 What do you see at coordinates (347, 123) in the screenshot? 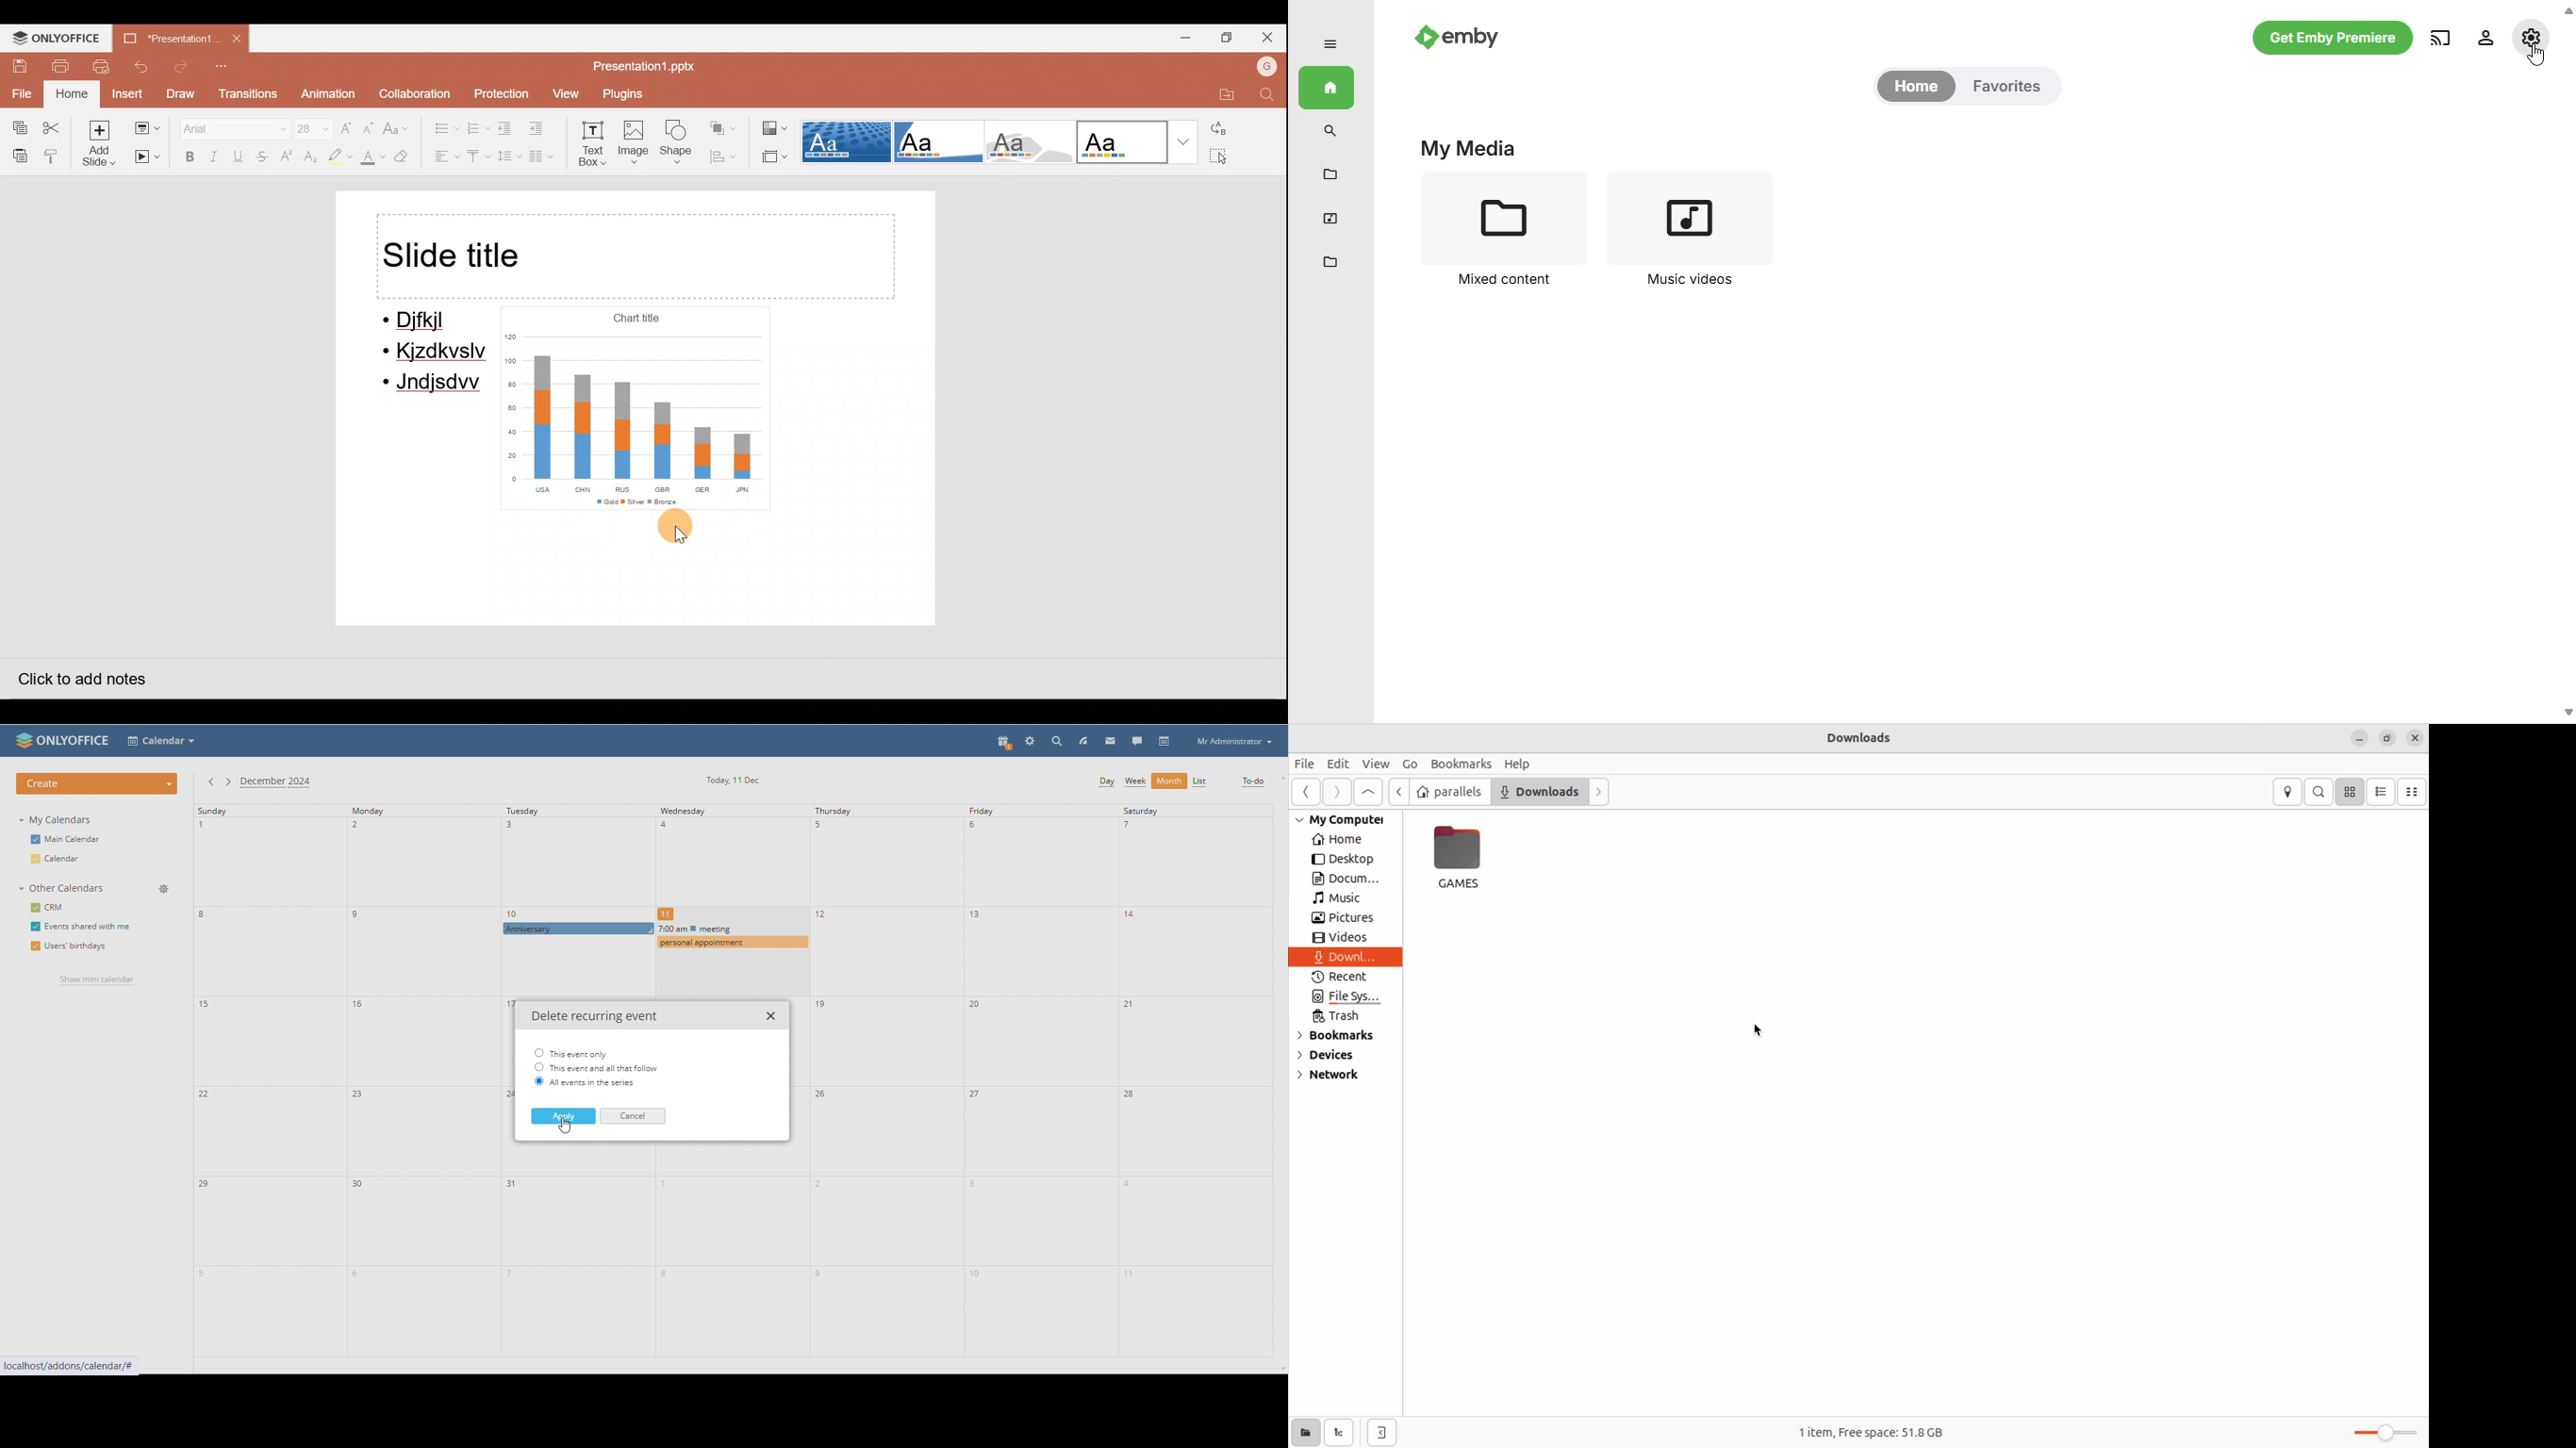
I see `Increase font size` at bounding box center [347, 123].